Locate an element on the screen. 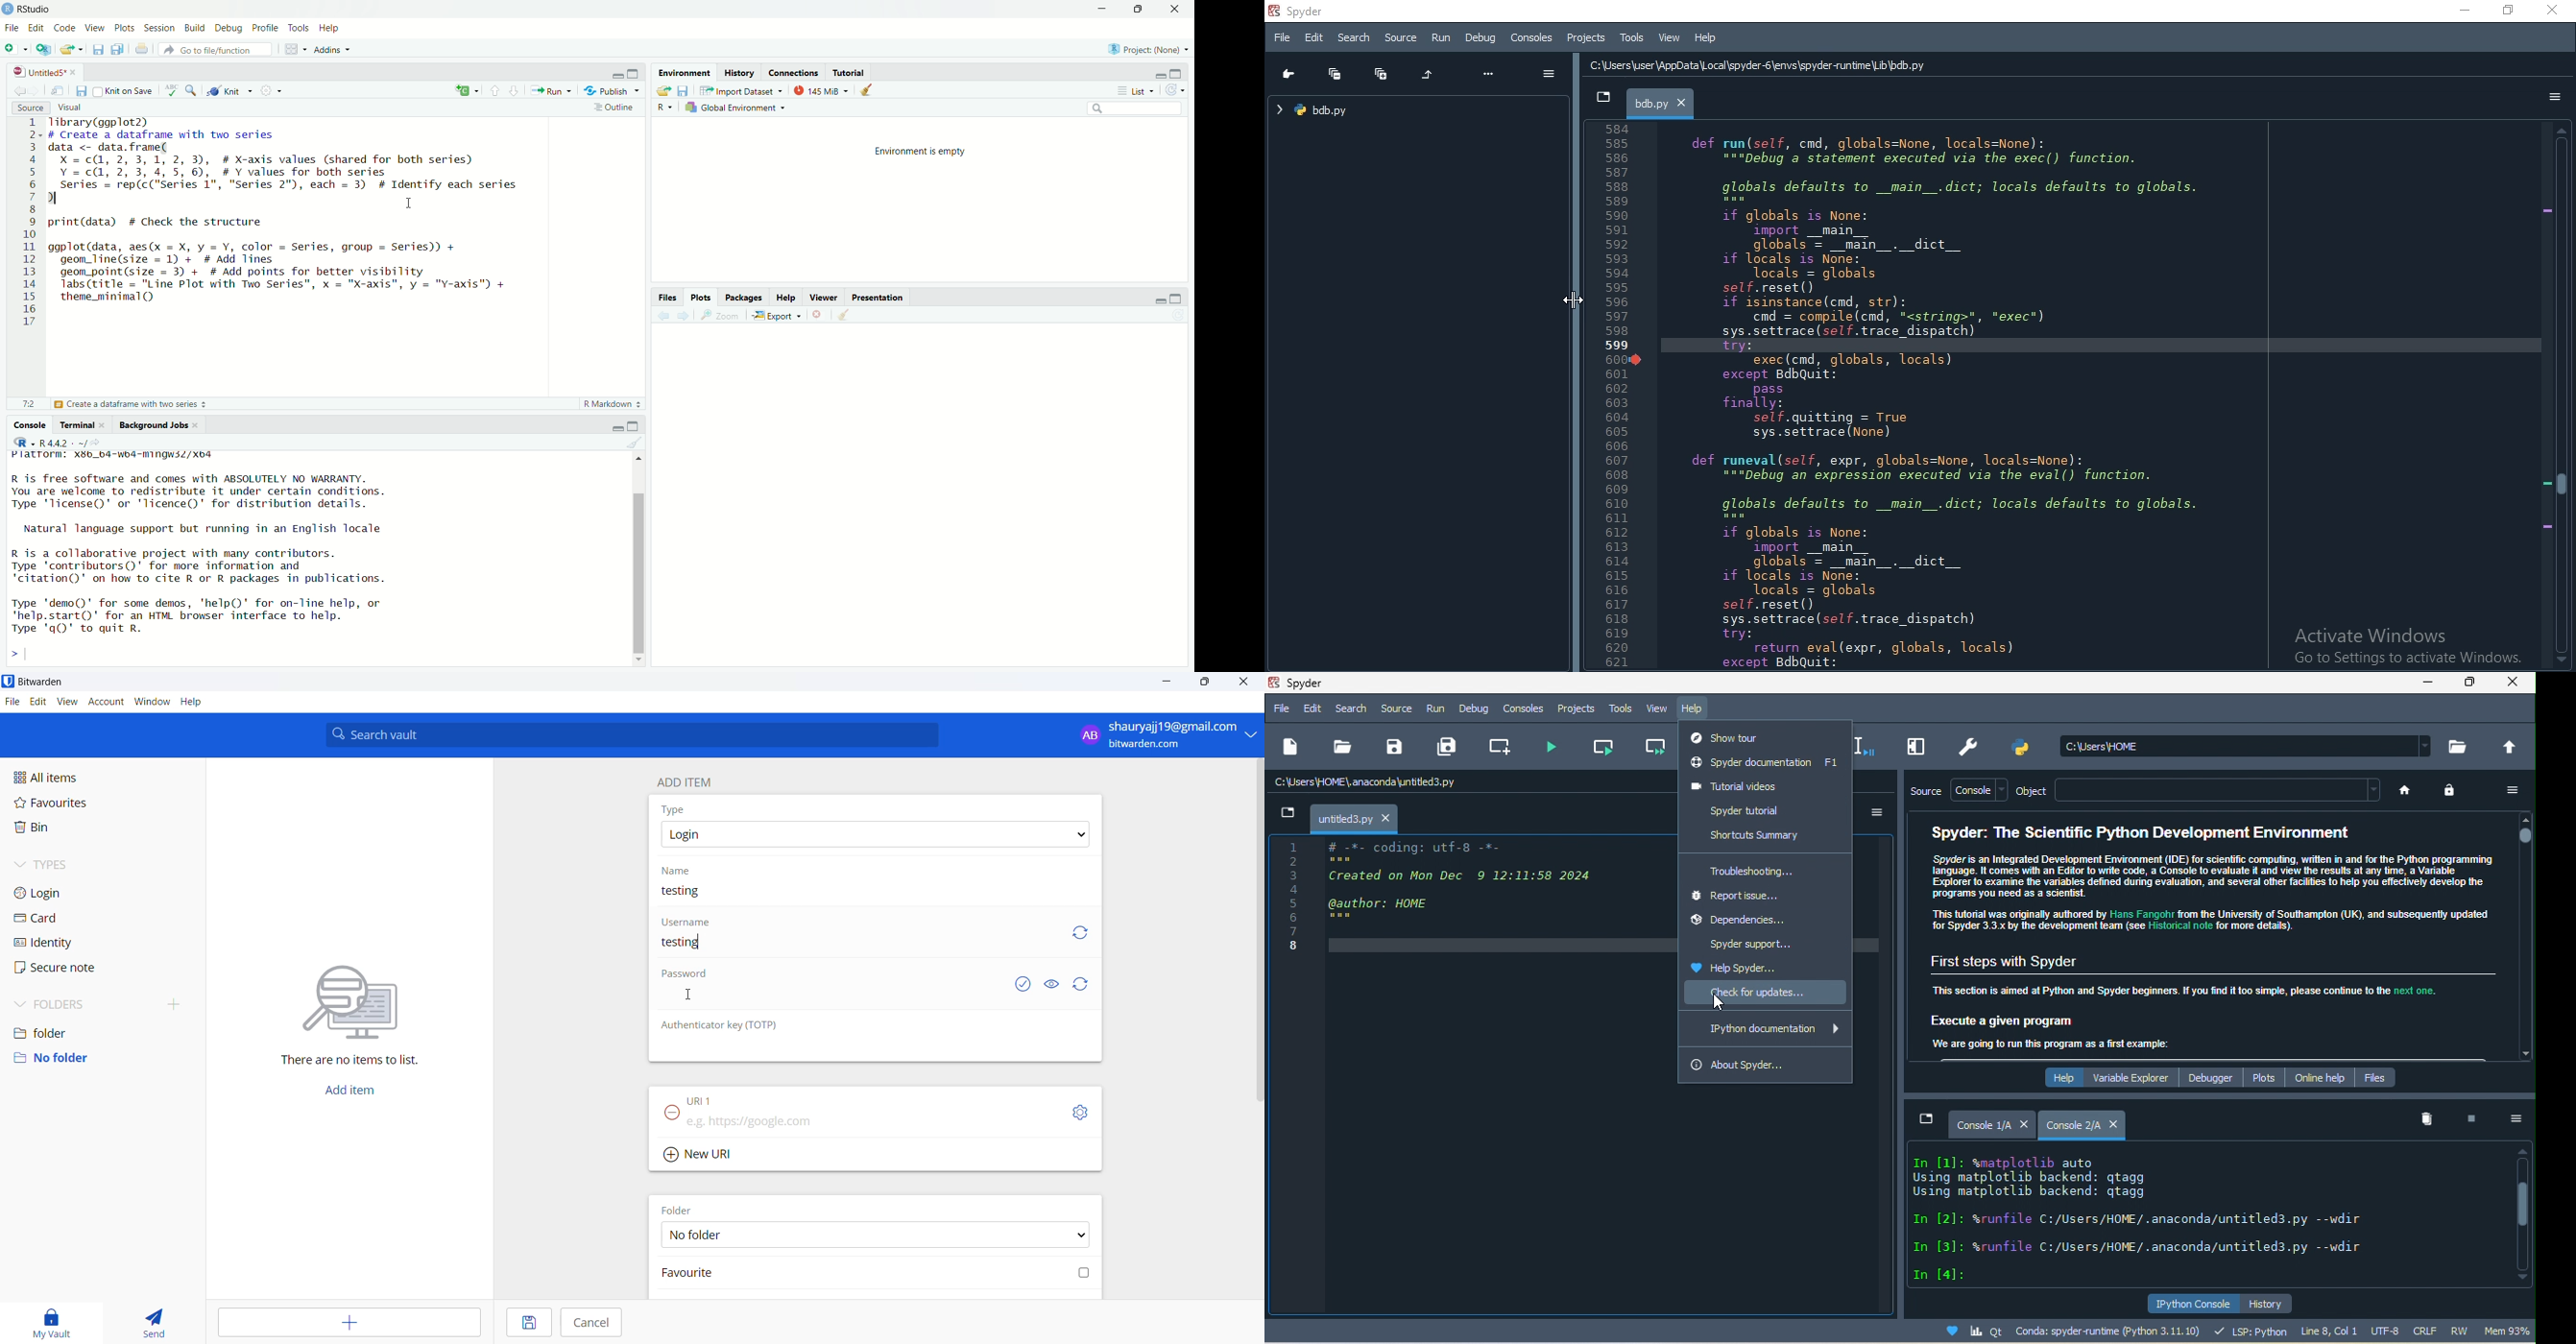  more is located at coordinates (1489, 73).